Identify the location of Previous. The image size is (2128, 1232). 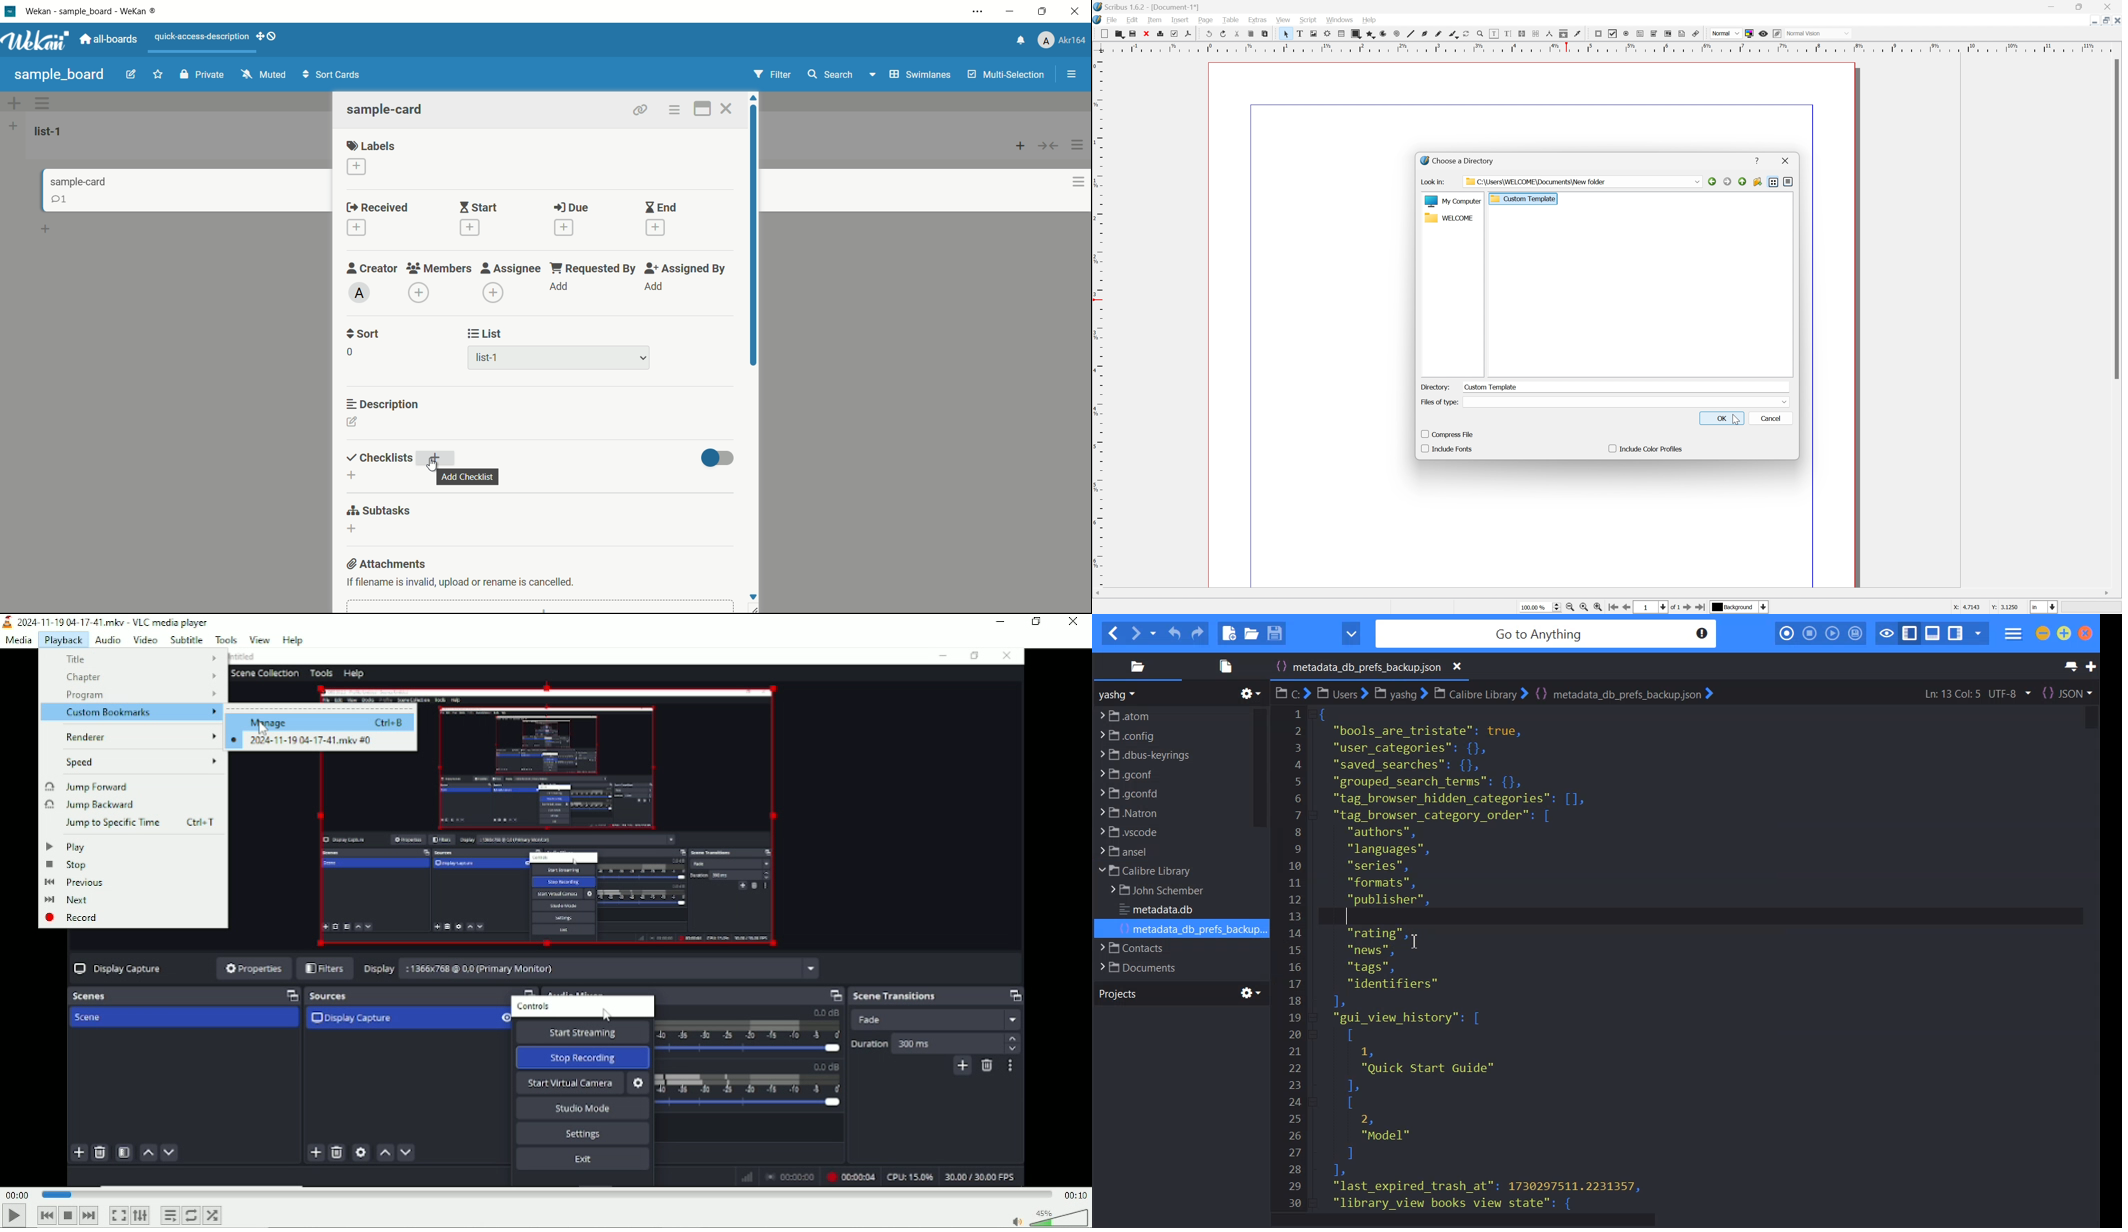
(74, 883).